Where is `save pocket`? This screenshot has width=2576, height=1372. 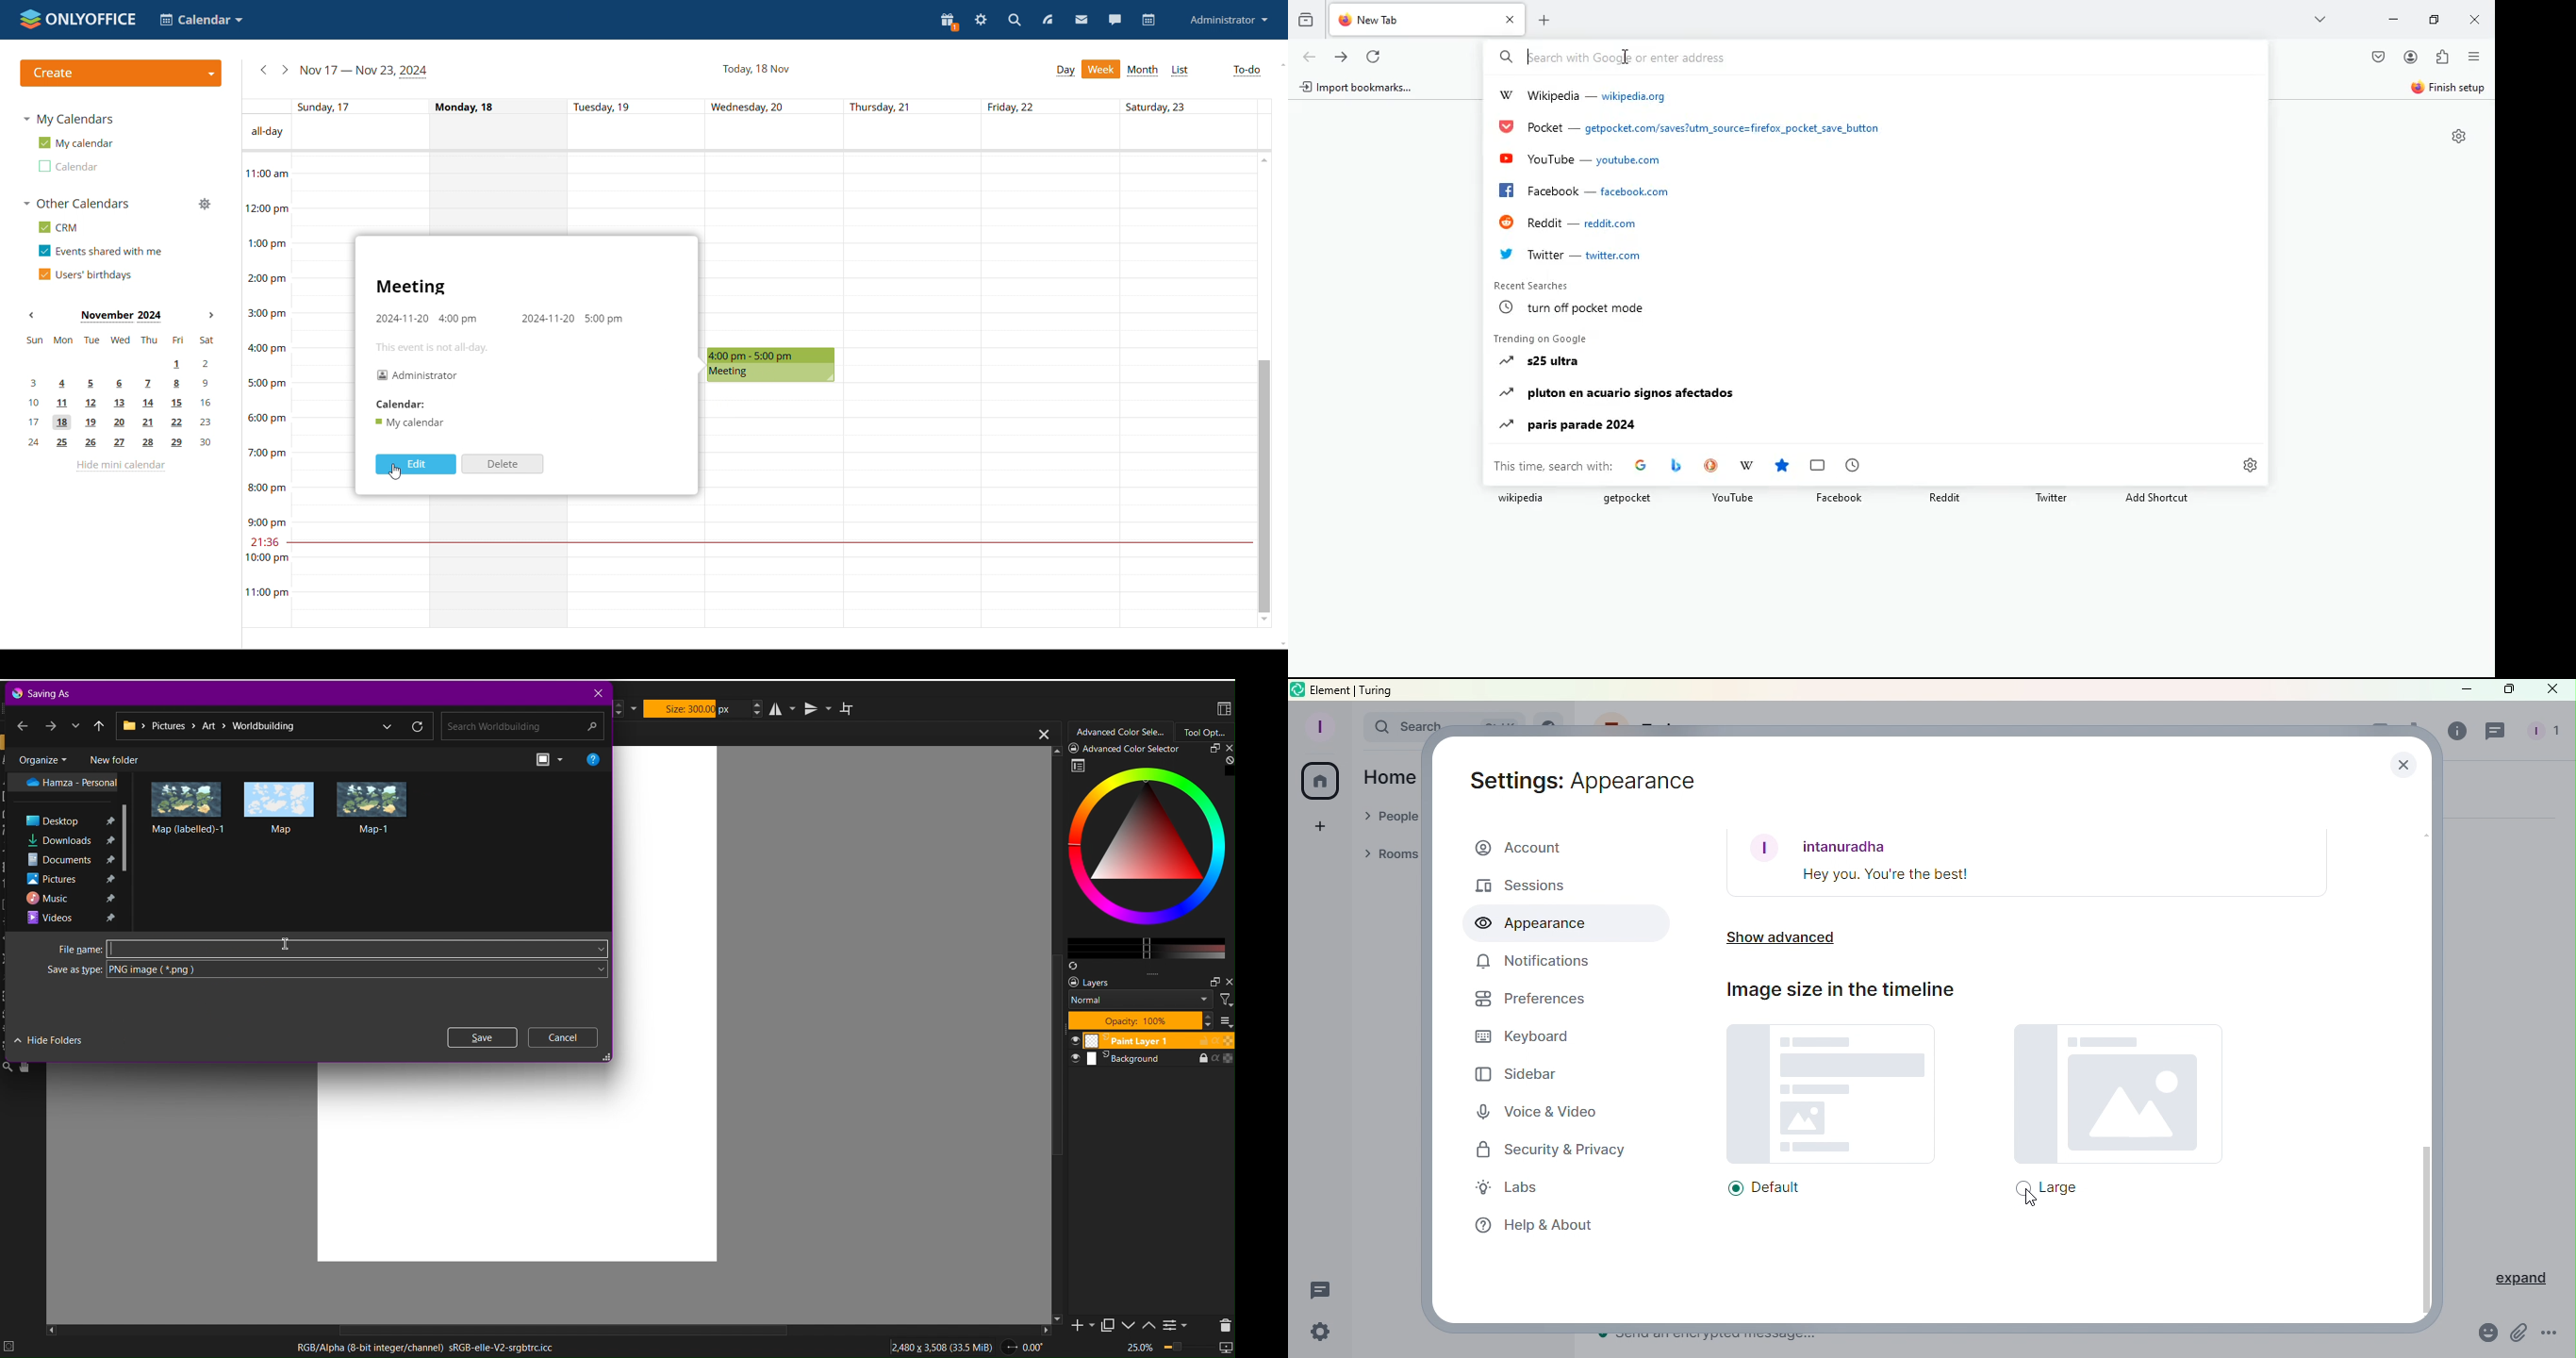 save pocket is located at coordinates (2378, 58).